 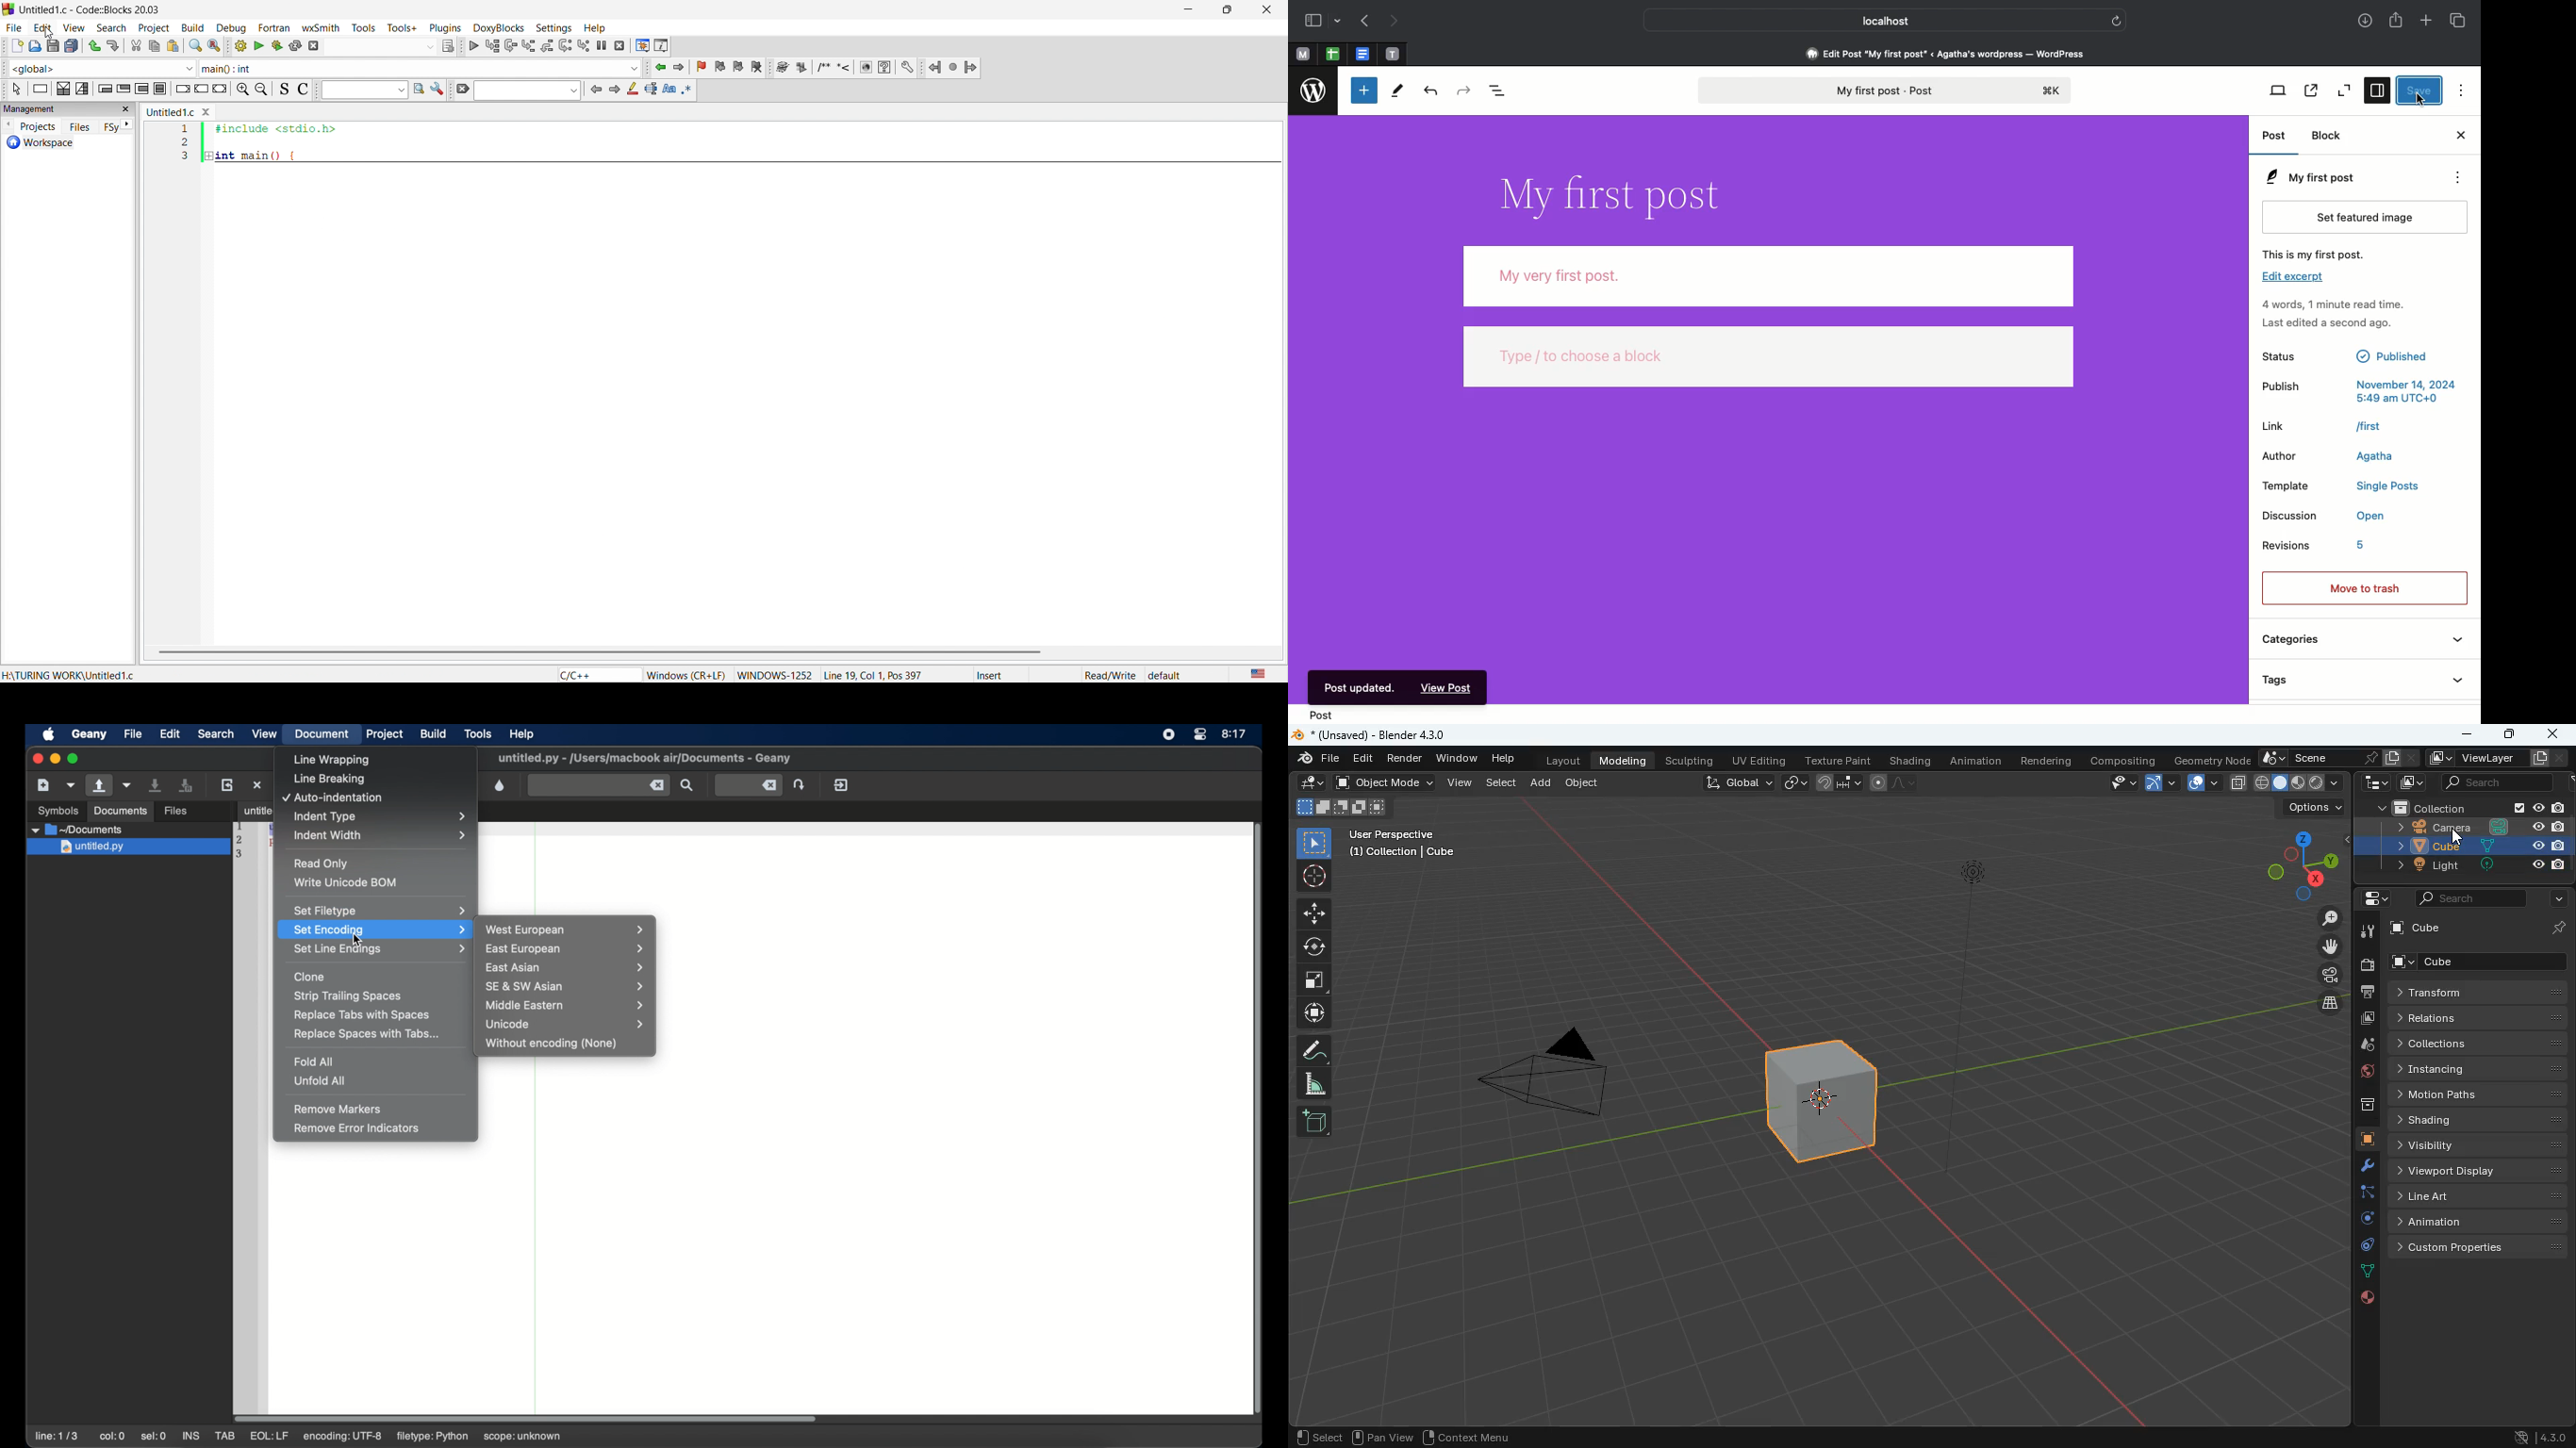 What do you see at coordinates (154, 46) in the screenshot?
I see `copy` at bounding box center [154, 46].